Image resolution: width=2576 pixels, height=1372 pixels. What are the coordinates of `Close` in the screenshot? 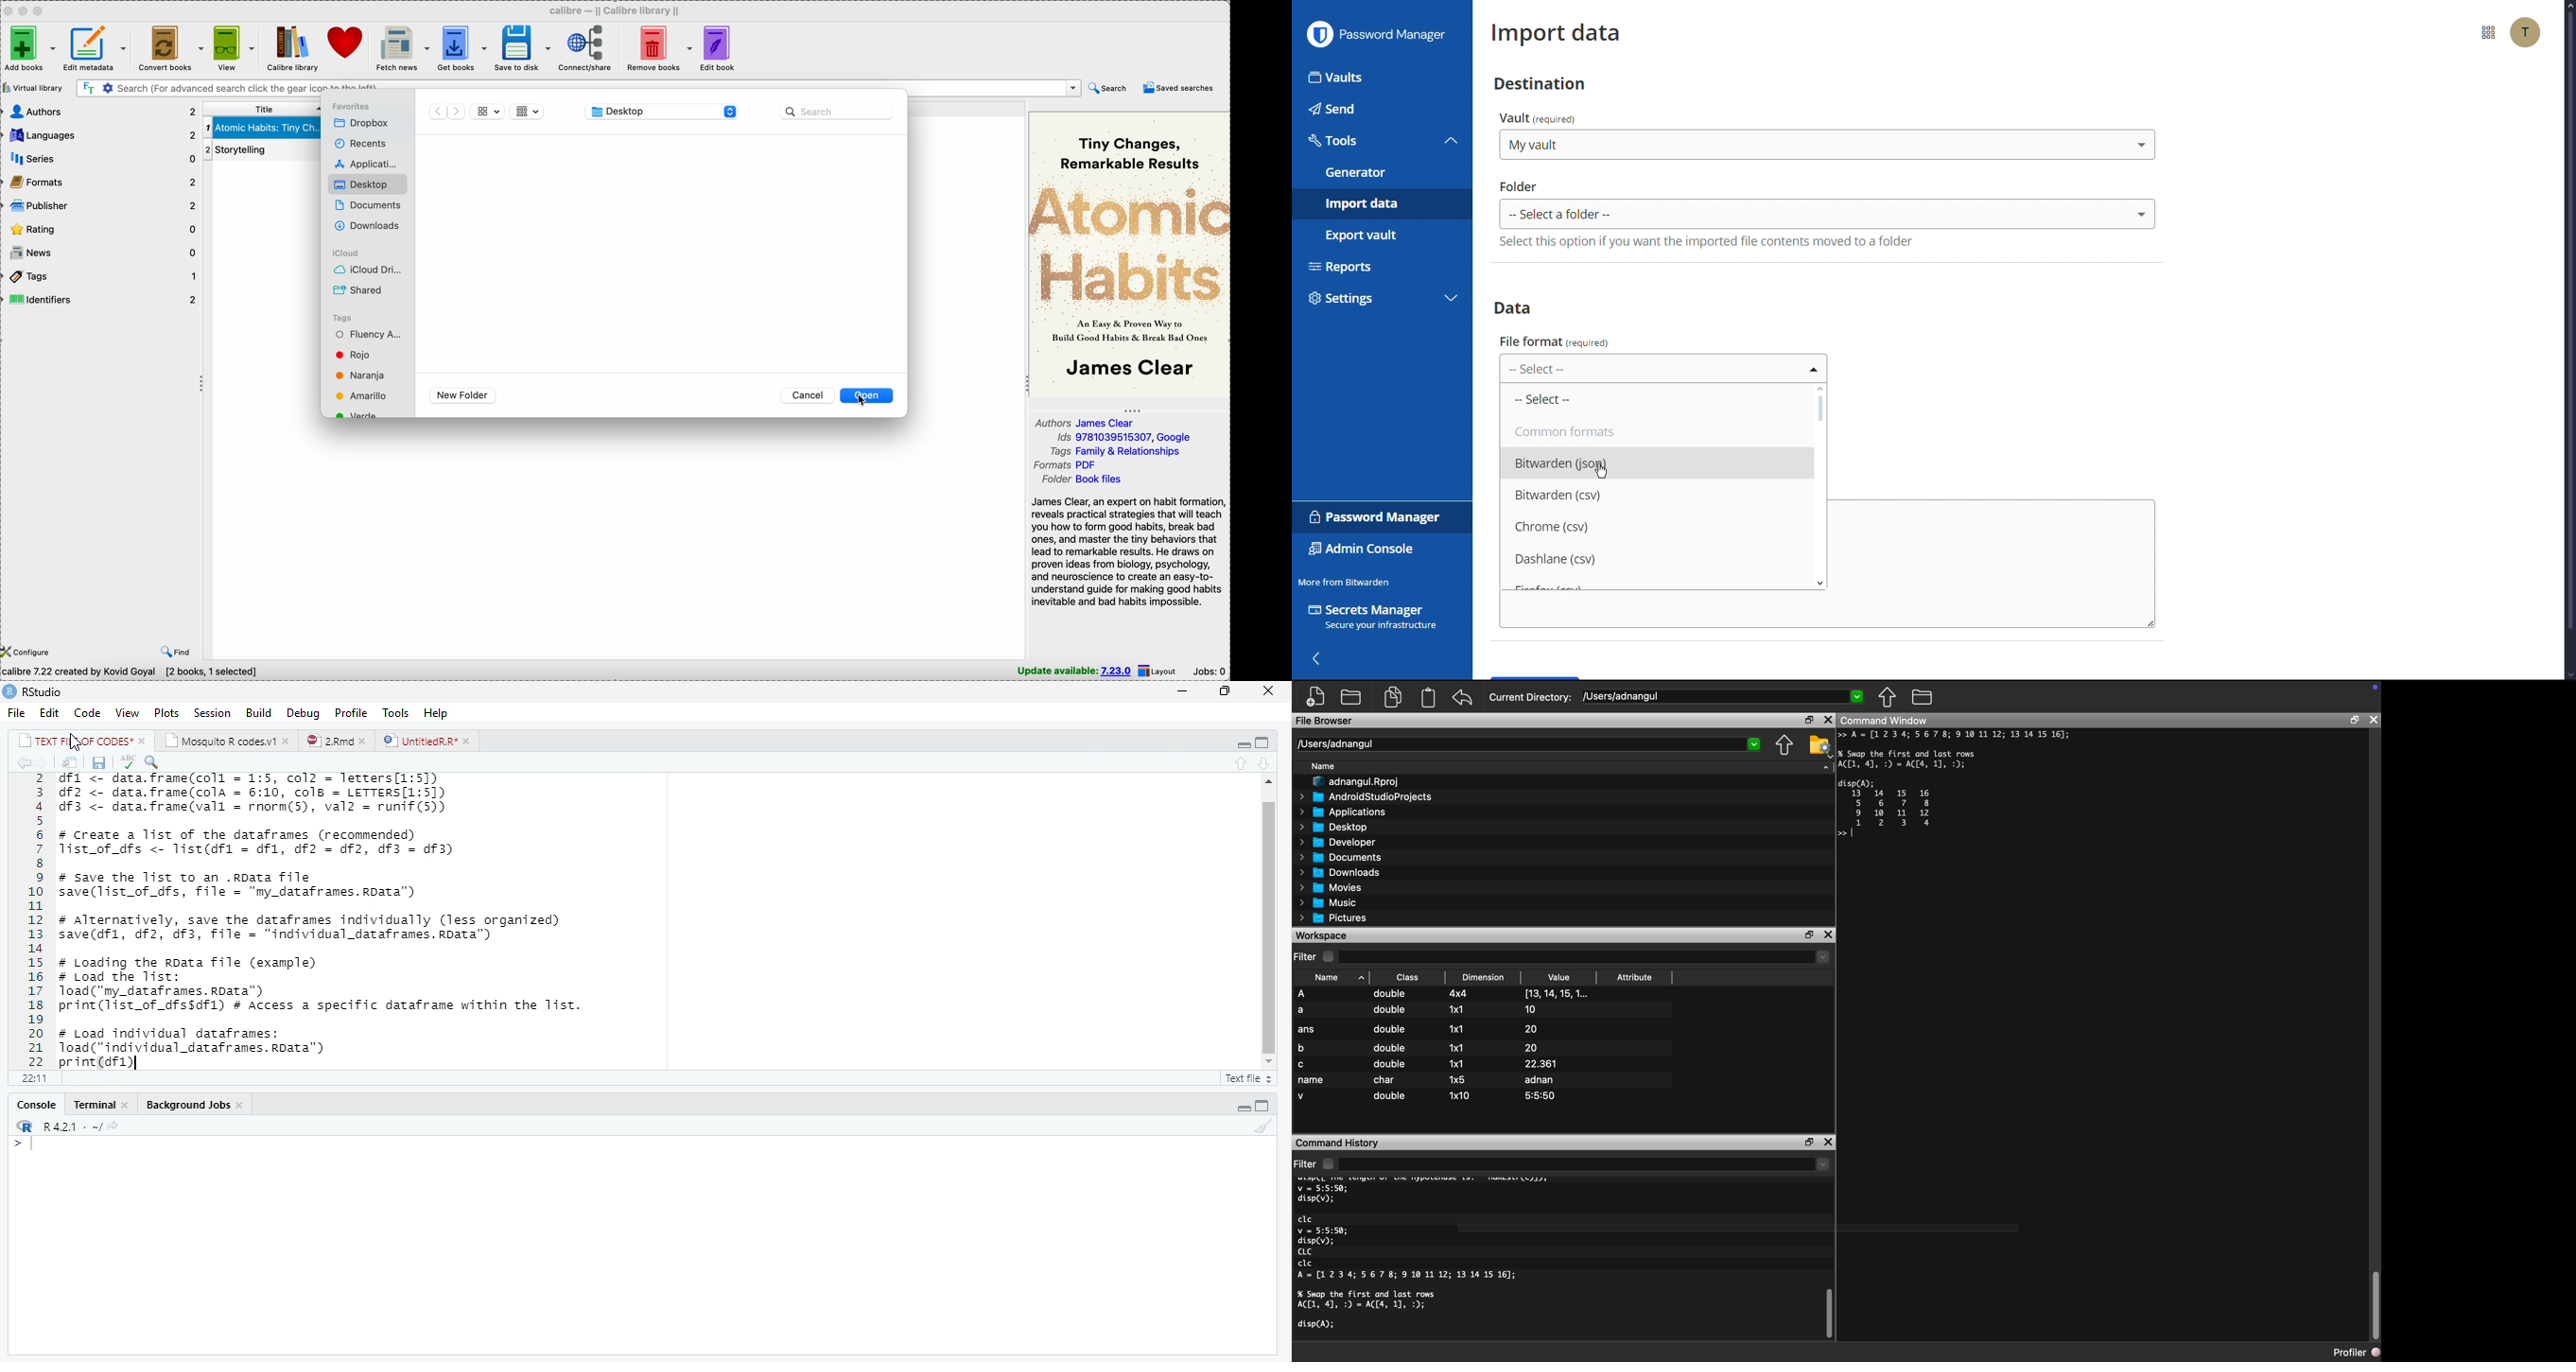 It's located at (1268, 691).